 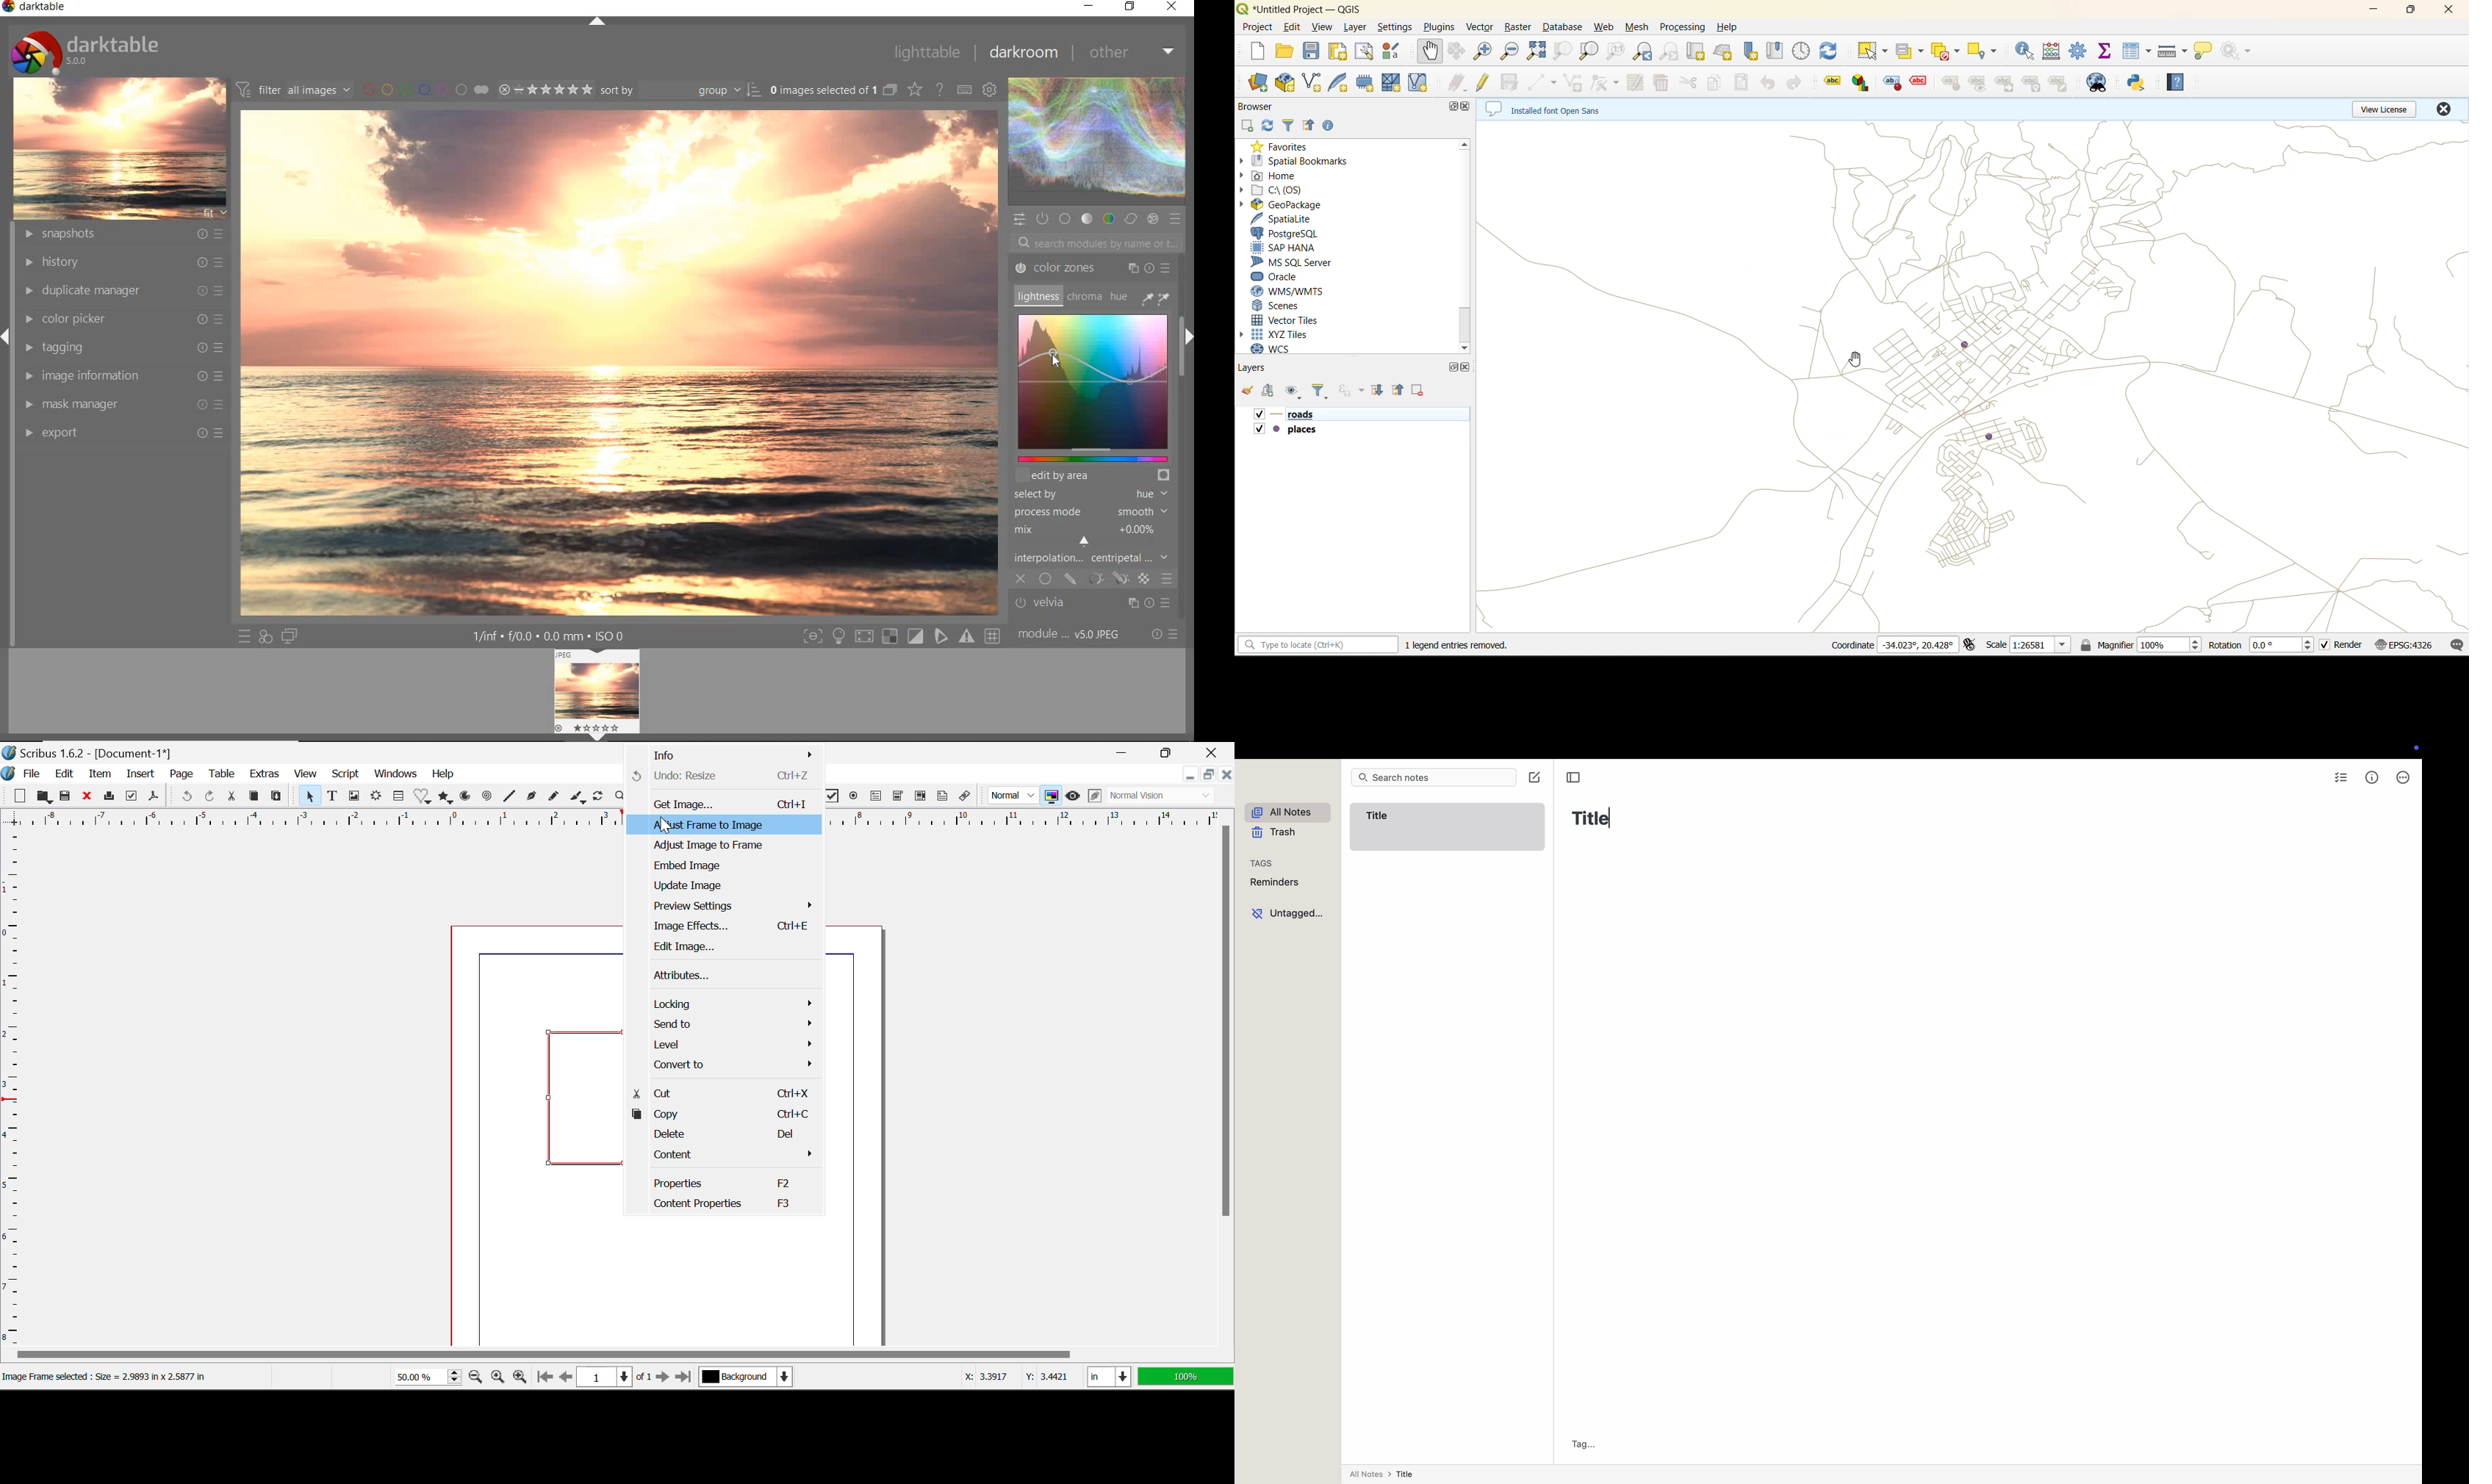 What do you see at coordinates (2407, 644) in the screenshot?
I see `crs` at bounding box center [2407, 644].